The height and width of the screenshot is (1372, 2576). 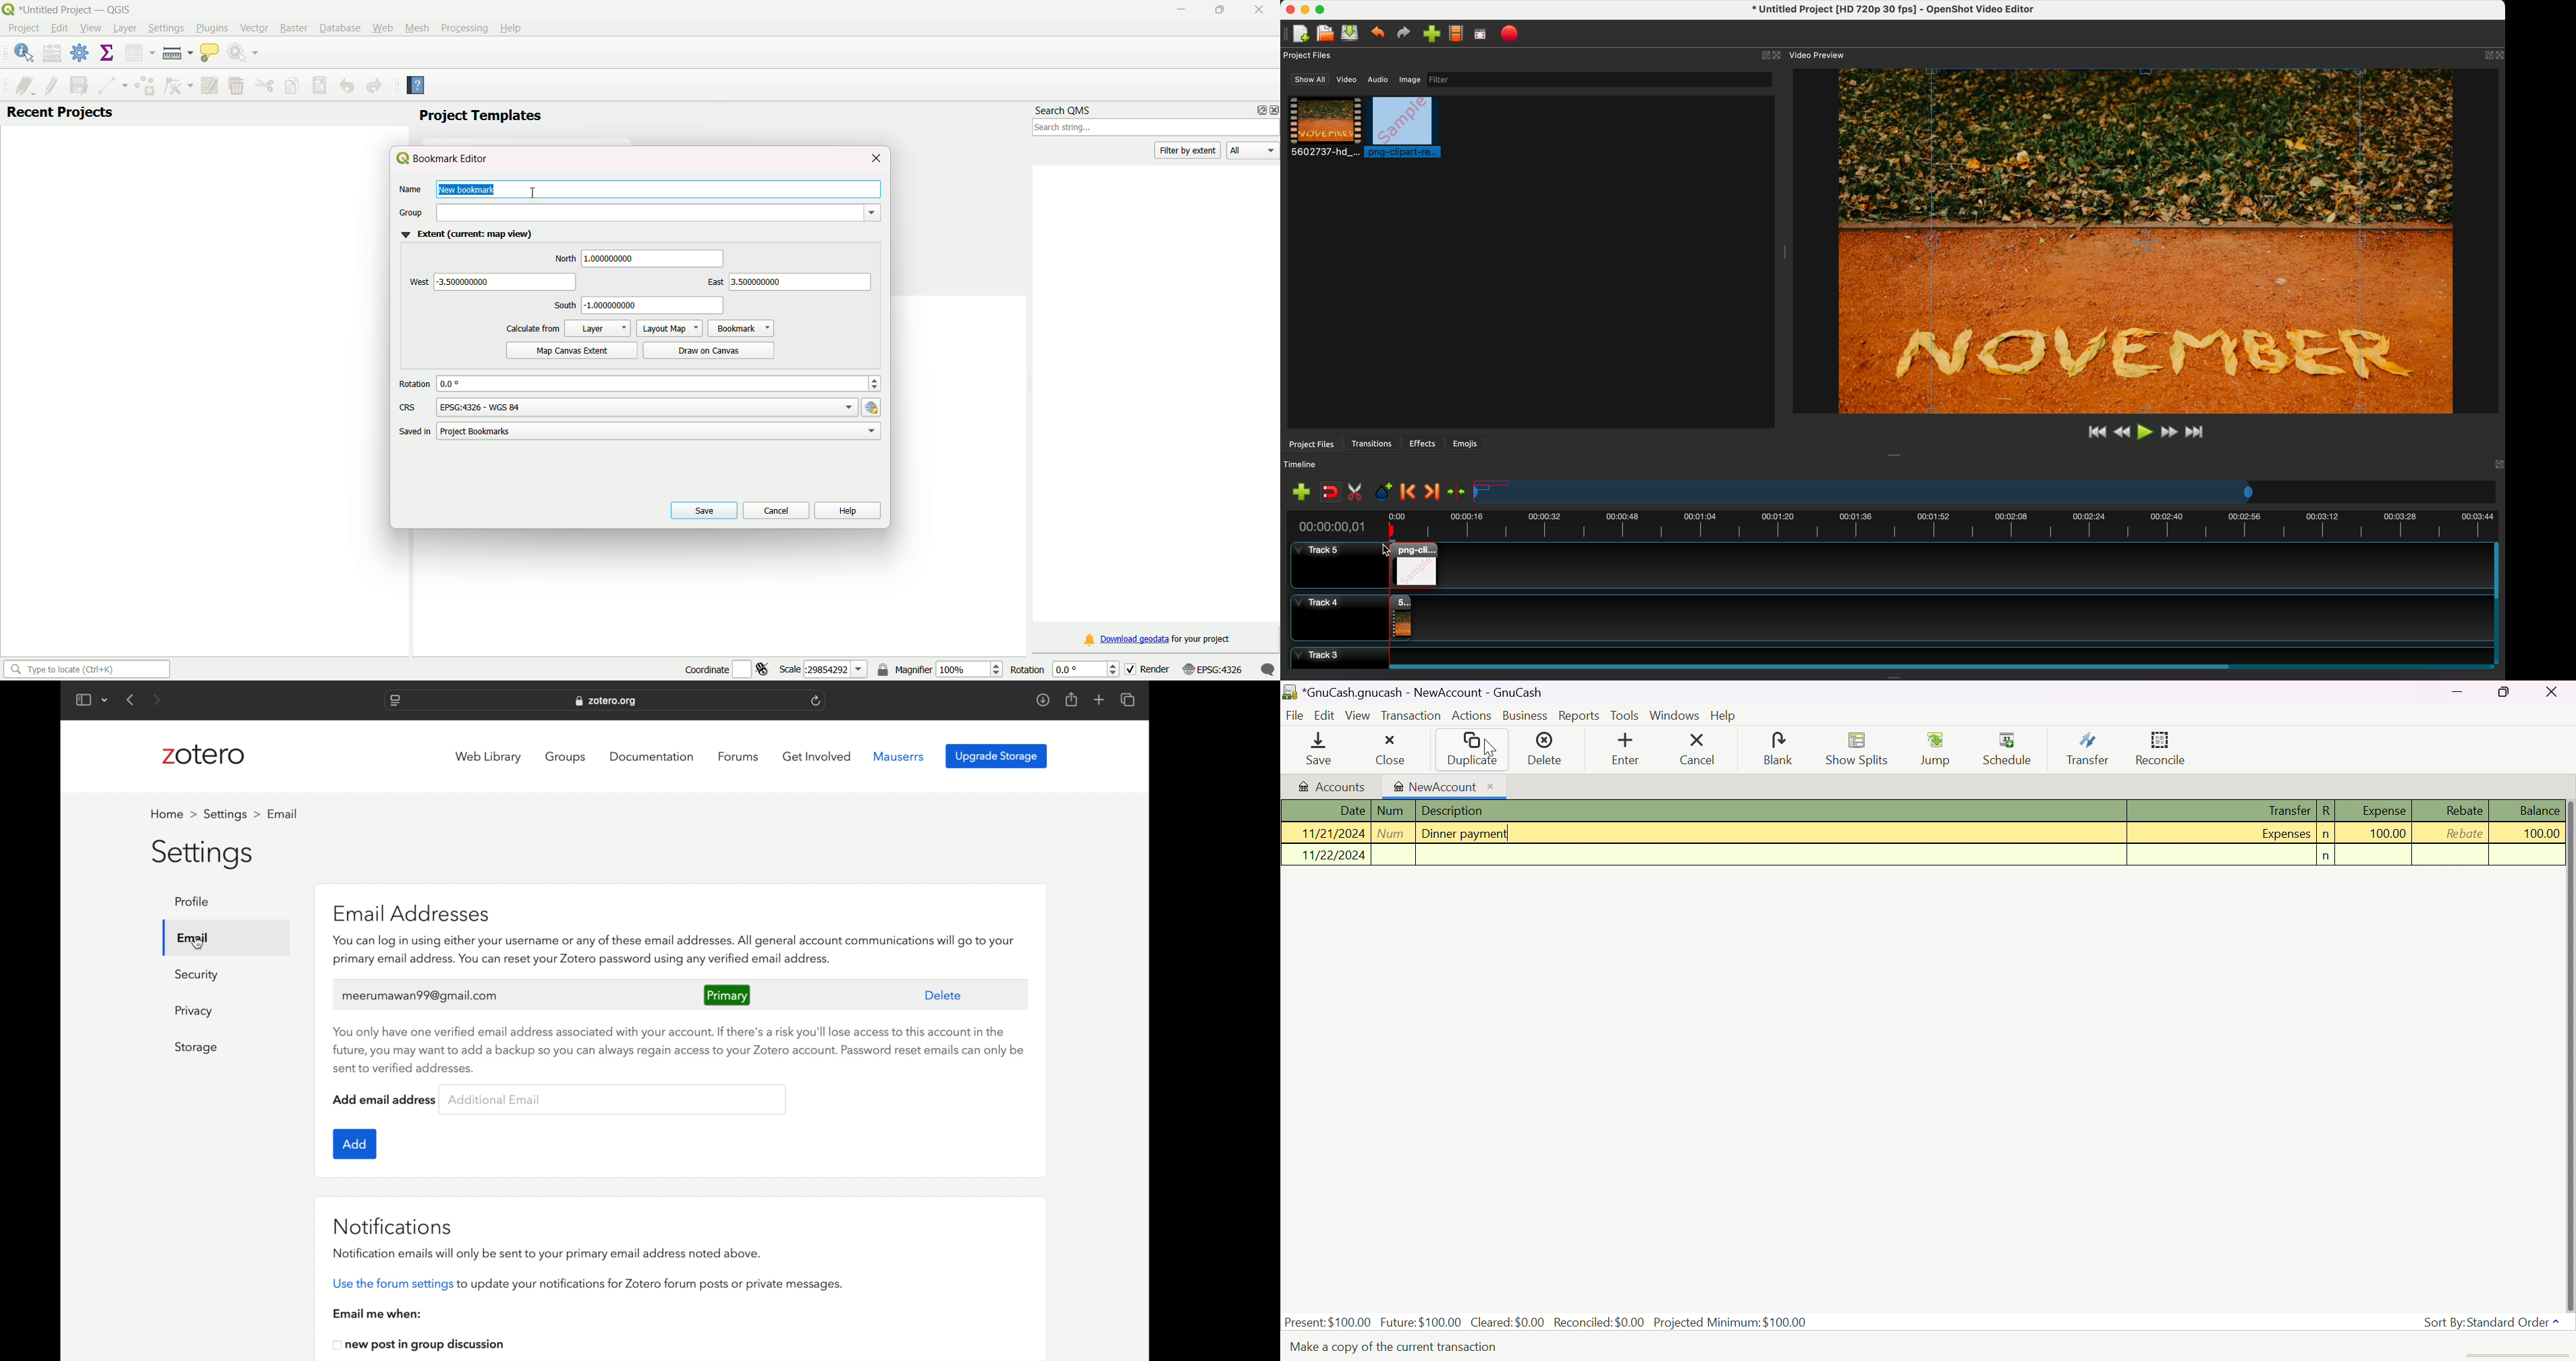 What do you see at coordinates (138, 53) in the screenshot?
I see `open attribute table` at bounding box center [138, 53].